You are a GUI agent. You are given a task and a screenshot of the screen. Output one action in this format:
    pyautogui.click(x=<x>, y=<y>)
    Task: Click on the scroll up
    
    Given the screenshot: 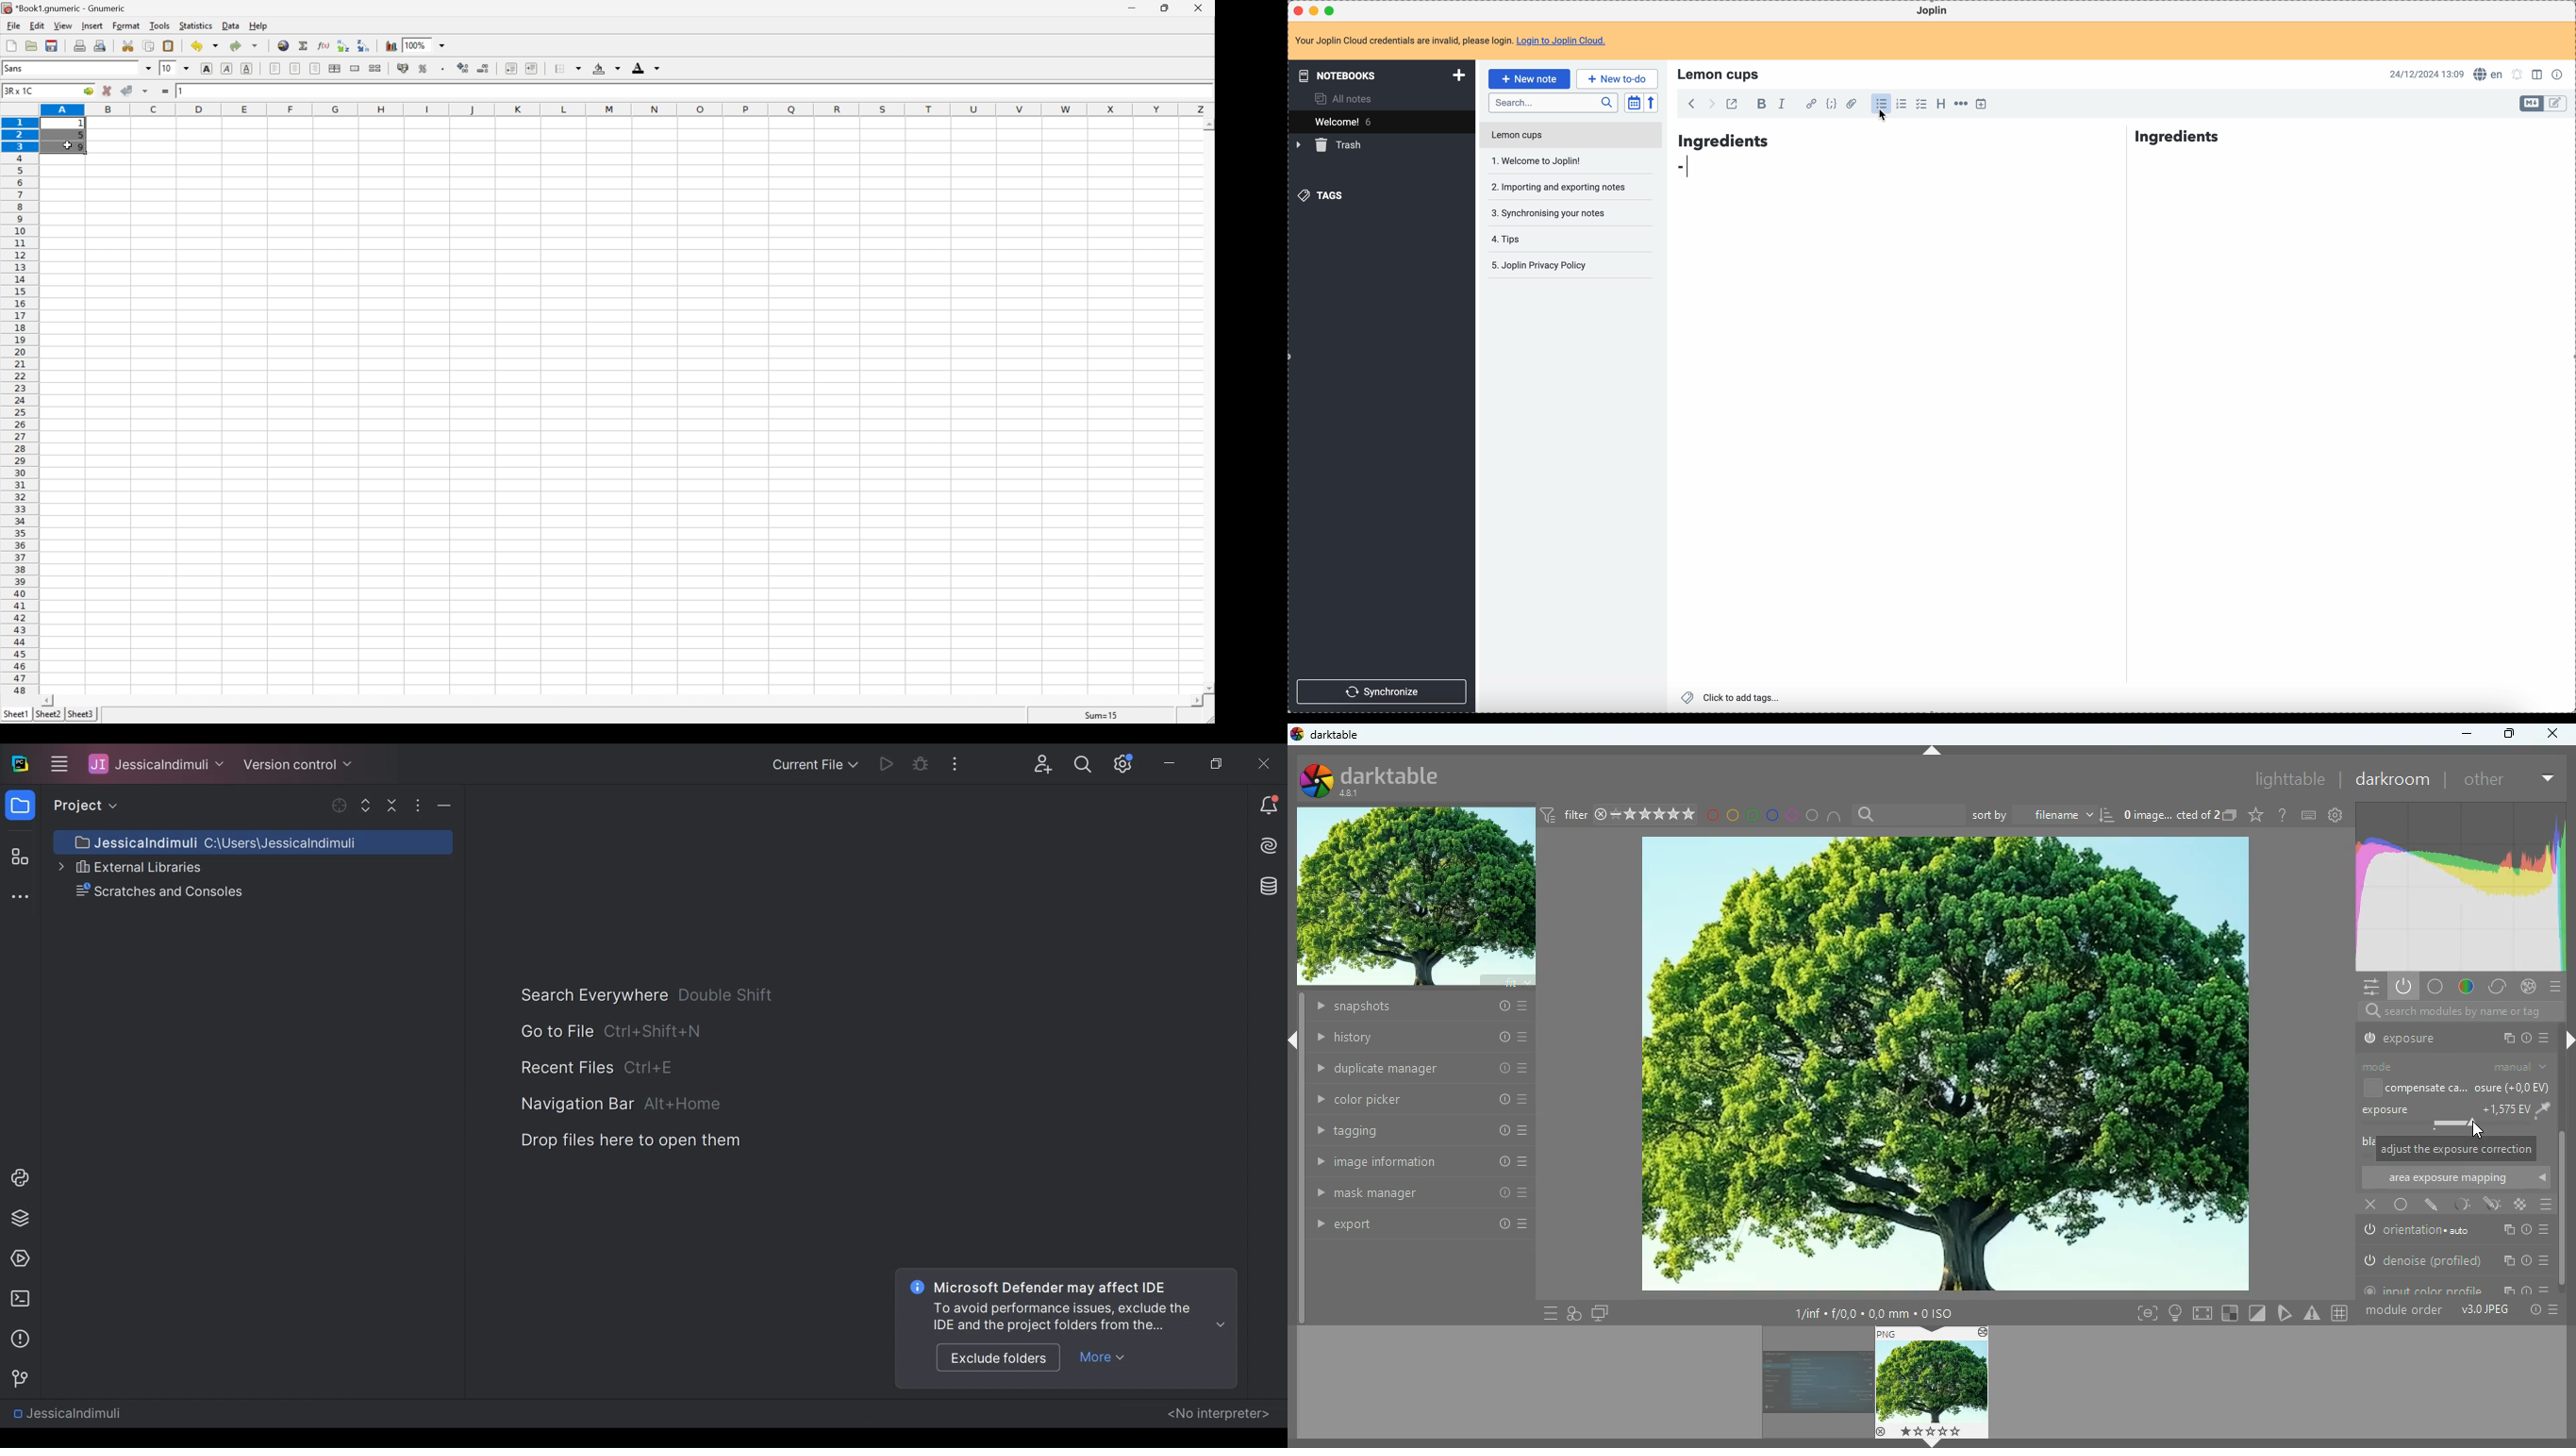 What is the action you would take?
    pyautogui.click(x=1208, y=125)
    